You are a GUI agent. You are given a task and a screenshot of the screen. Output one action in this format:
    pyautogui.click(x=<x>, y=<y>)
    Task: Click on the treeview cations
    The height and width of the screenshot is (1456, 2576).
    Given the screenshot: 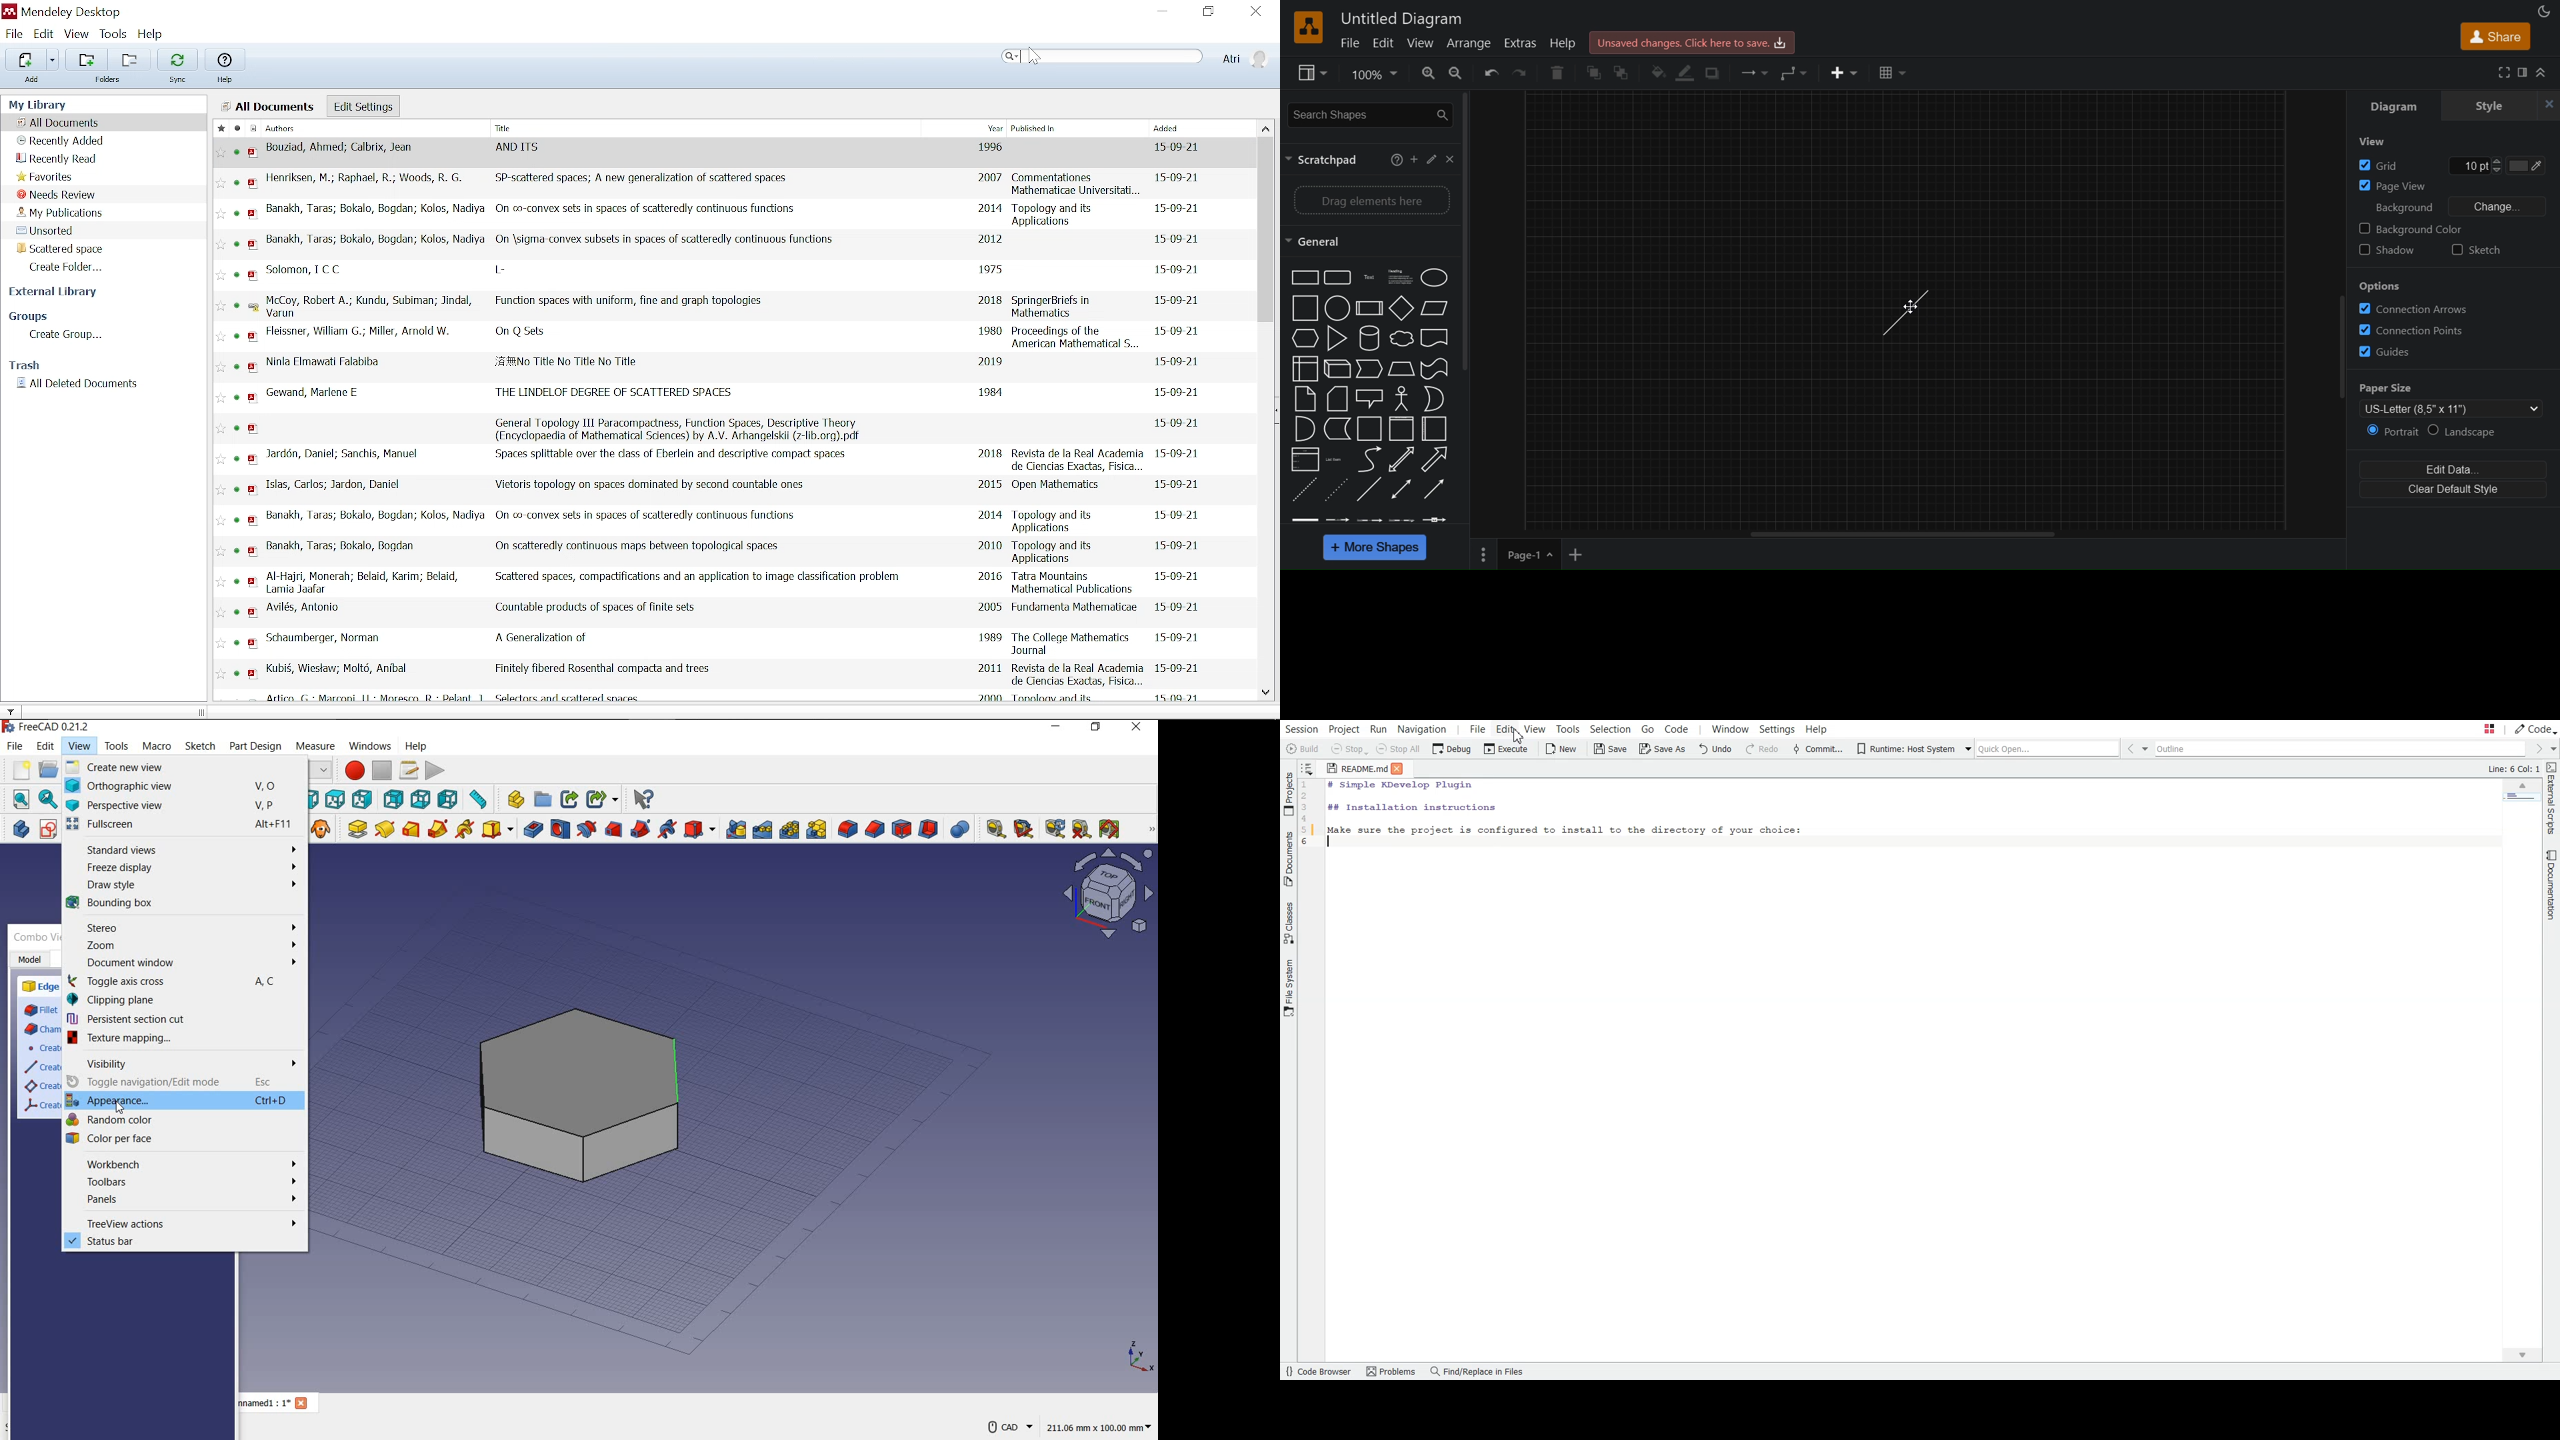 What is the action you would take?
    pyautogui.click(x=183, y=1223)
    